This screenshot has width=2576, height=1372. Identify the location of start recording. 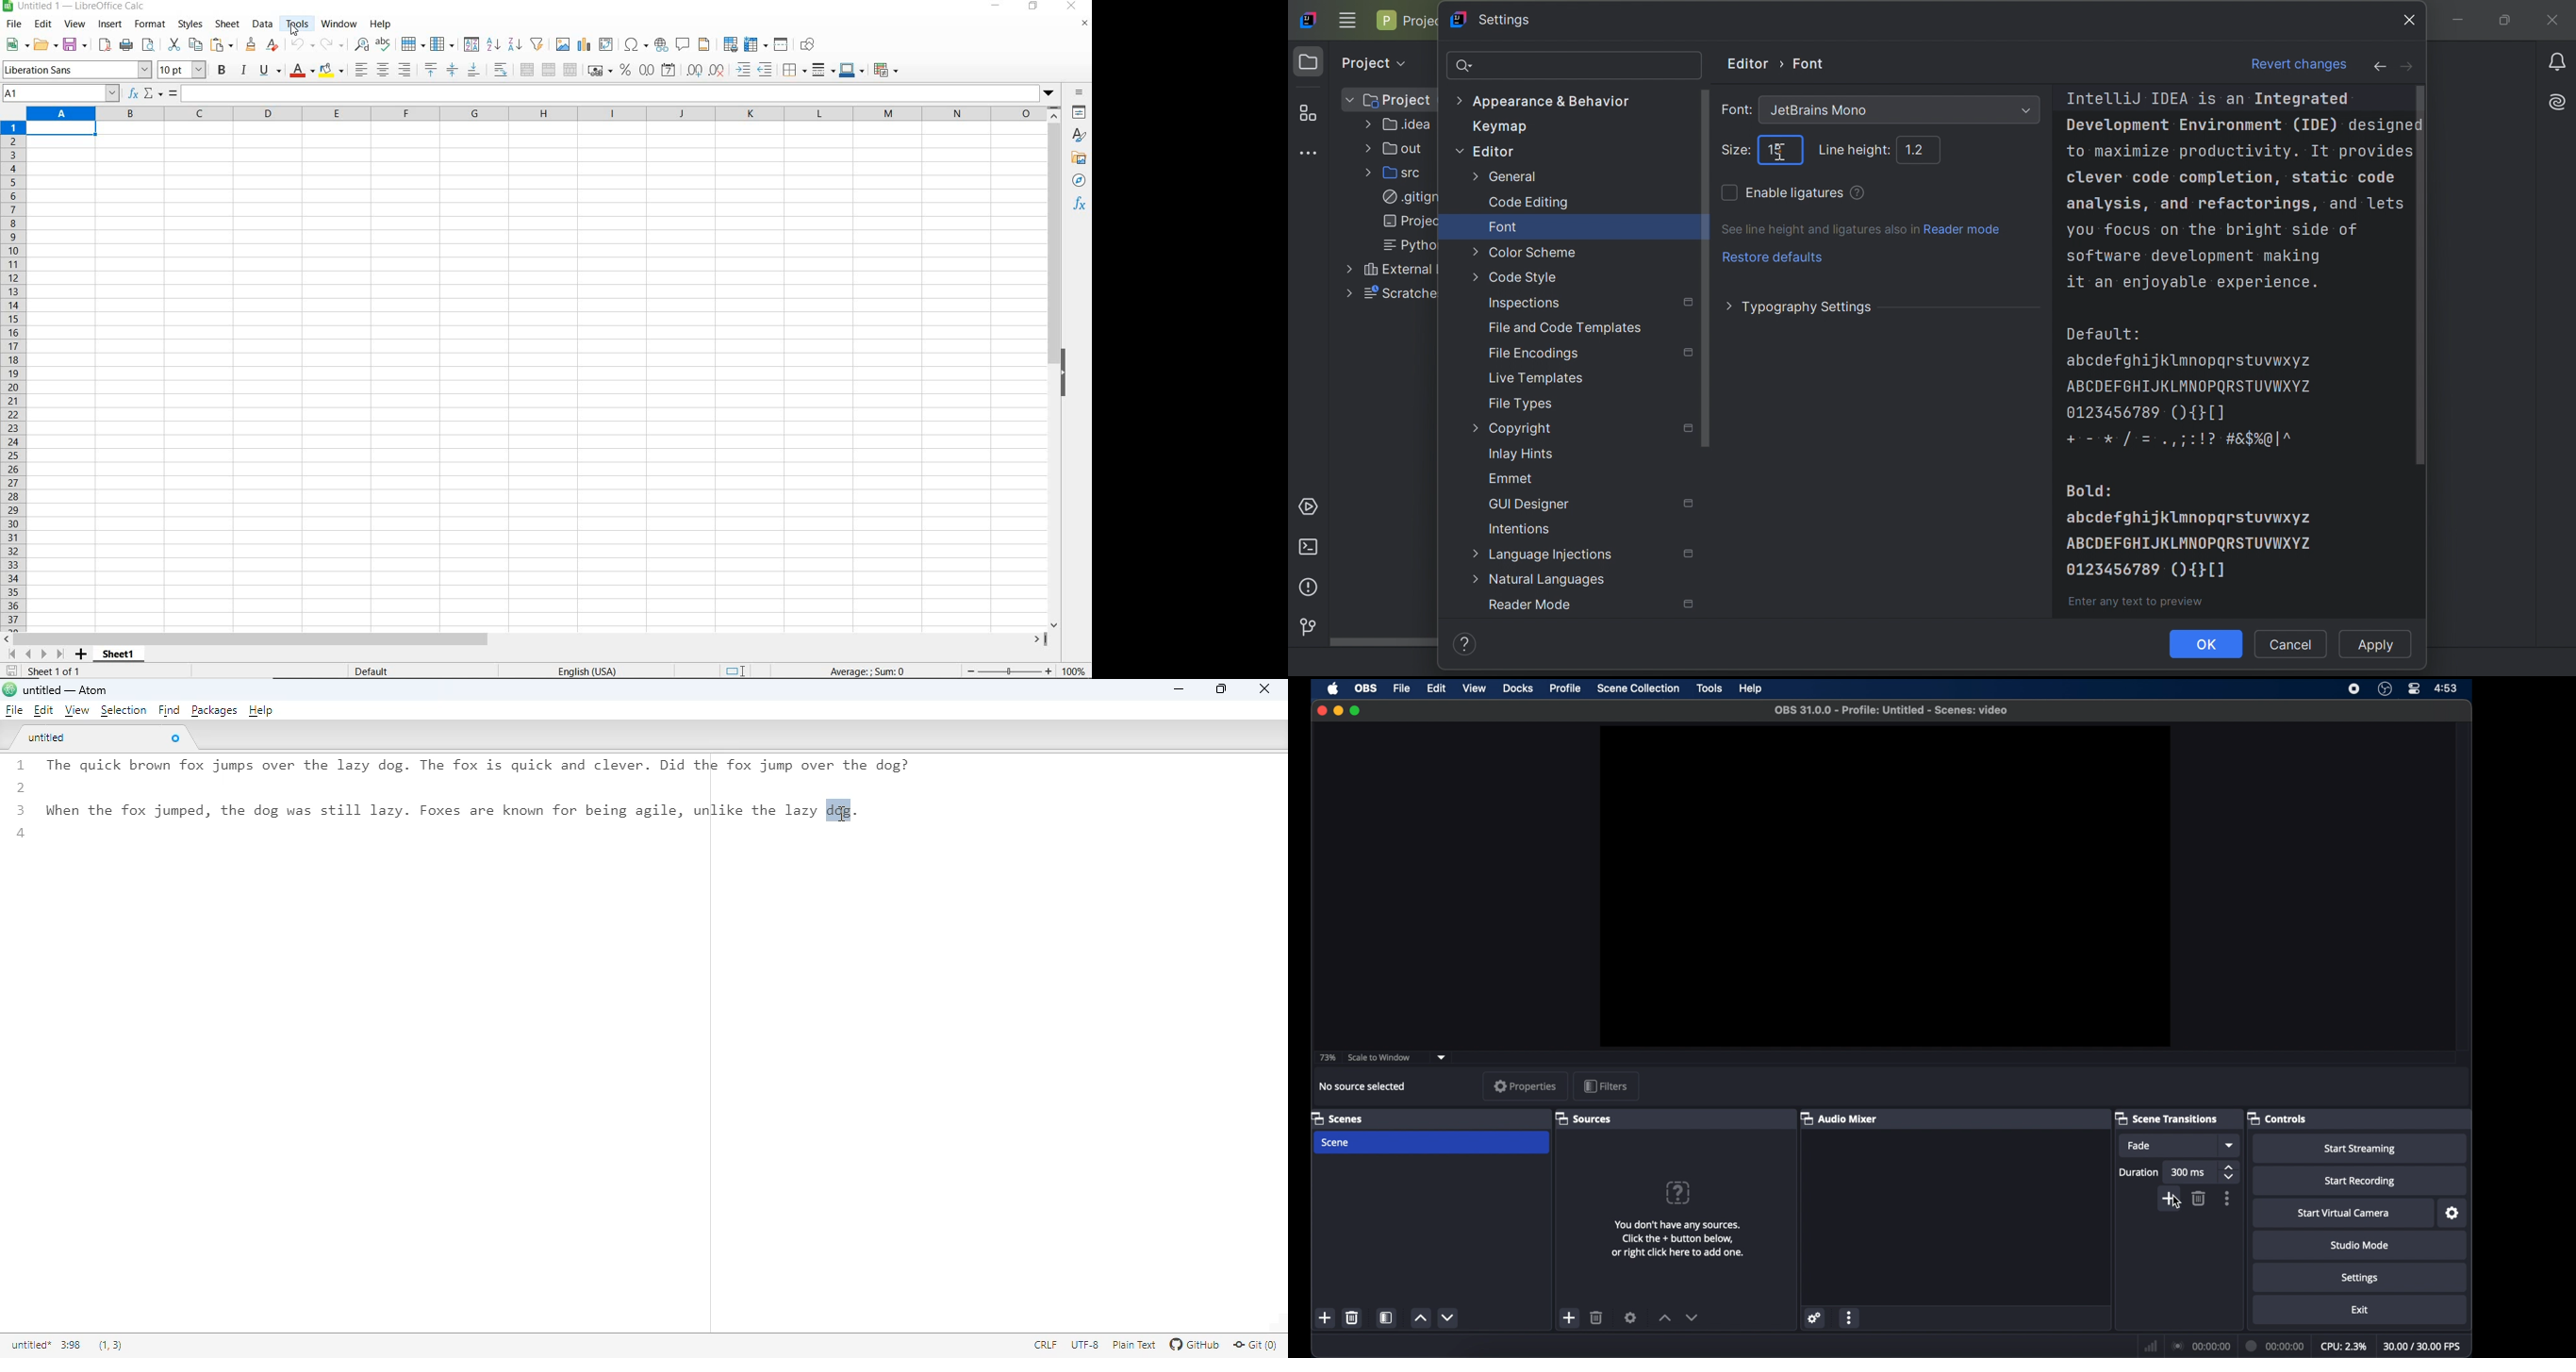
(2362, 1181).